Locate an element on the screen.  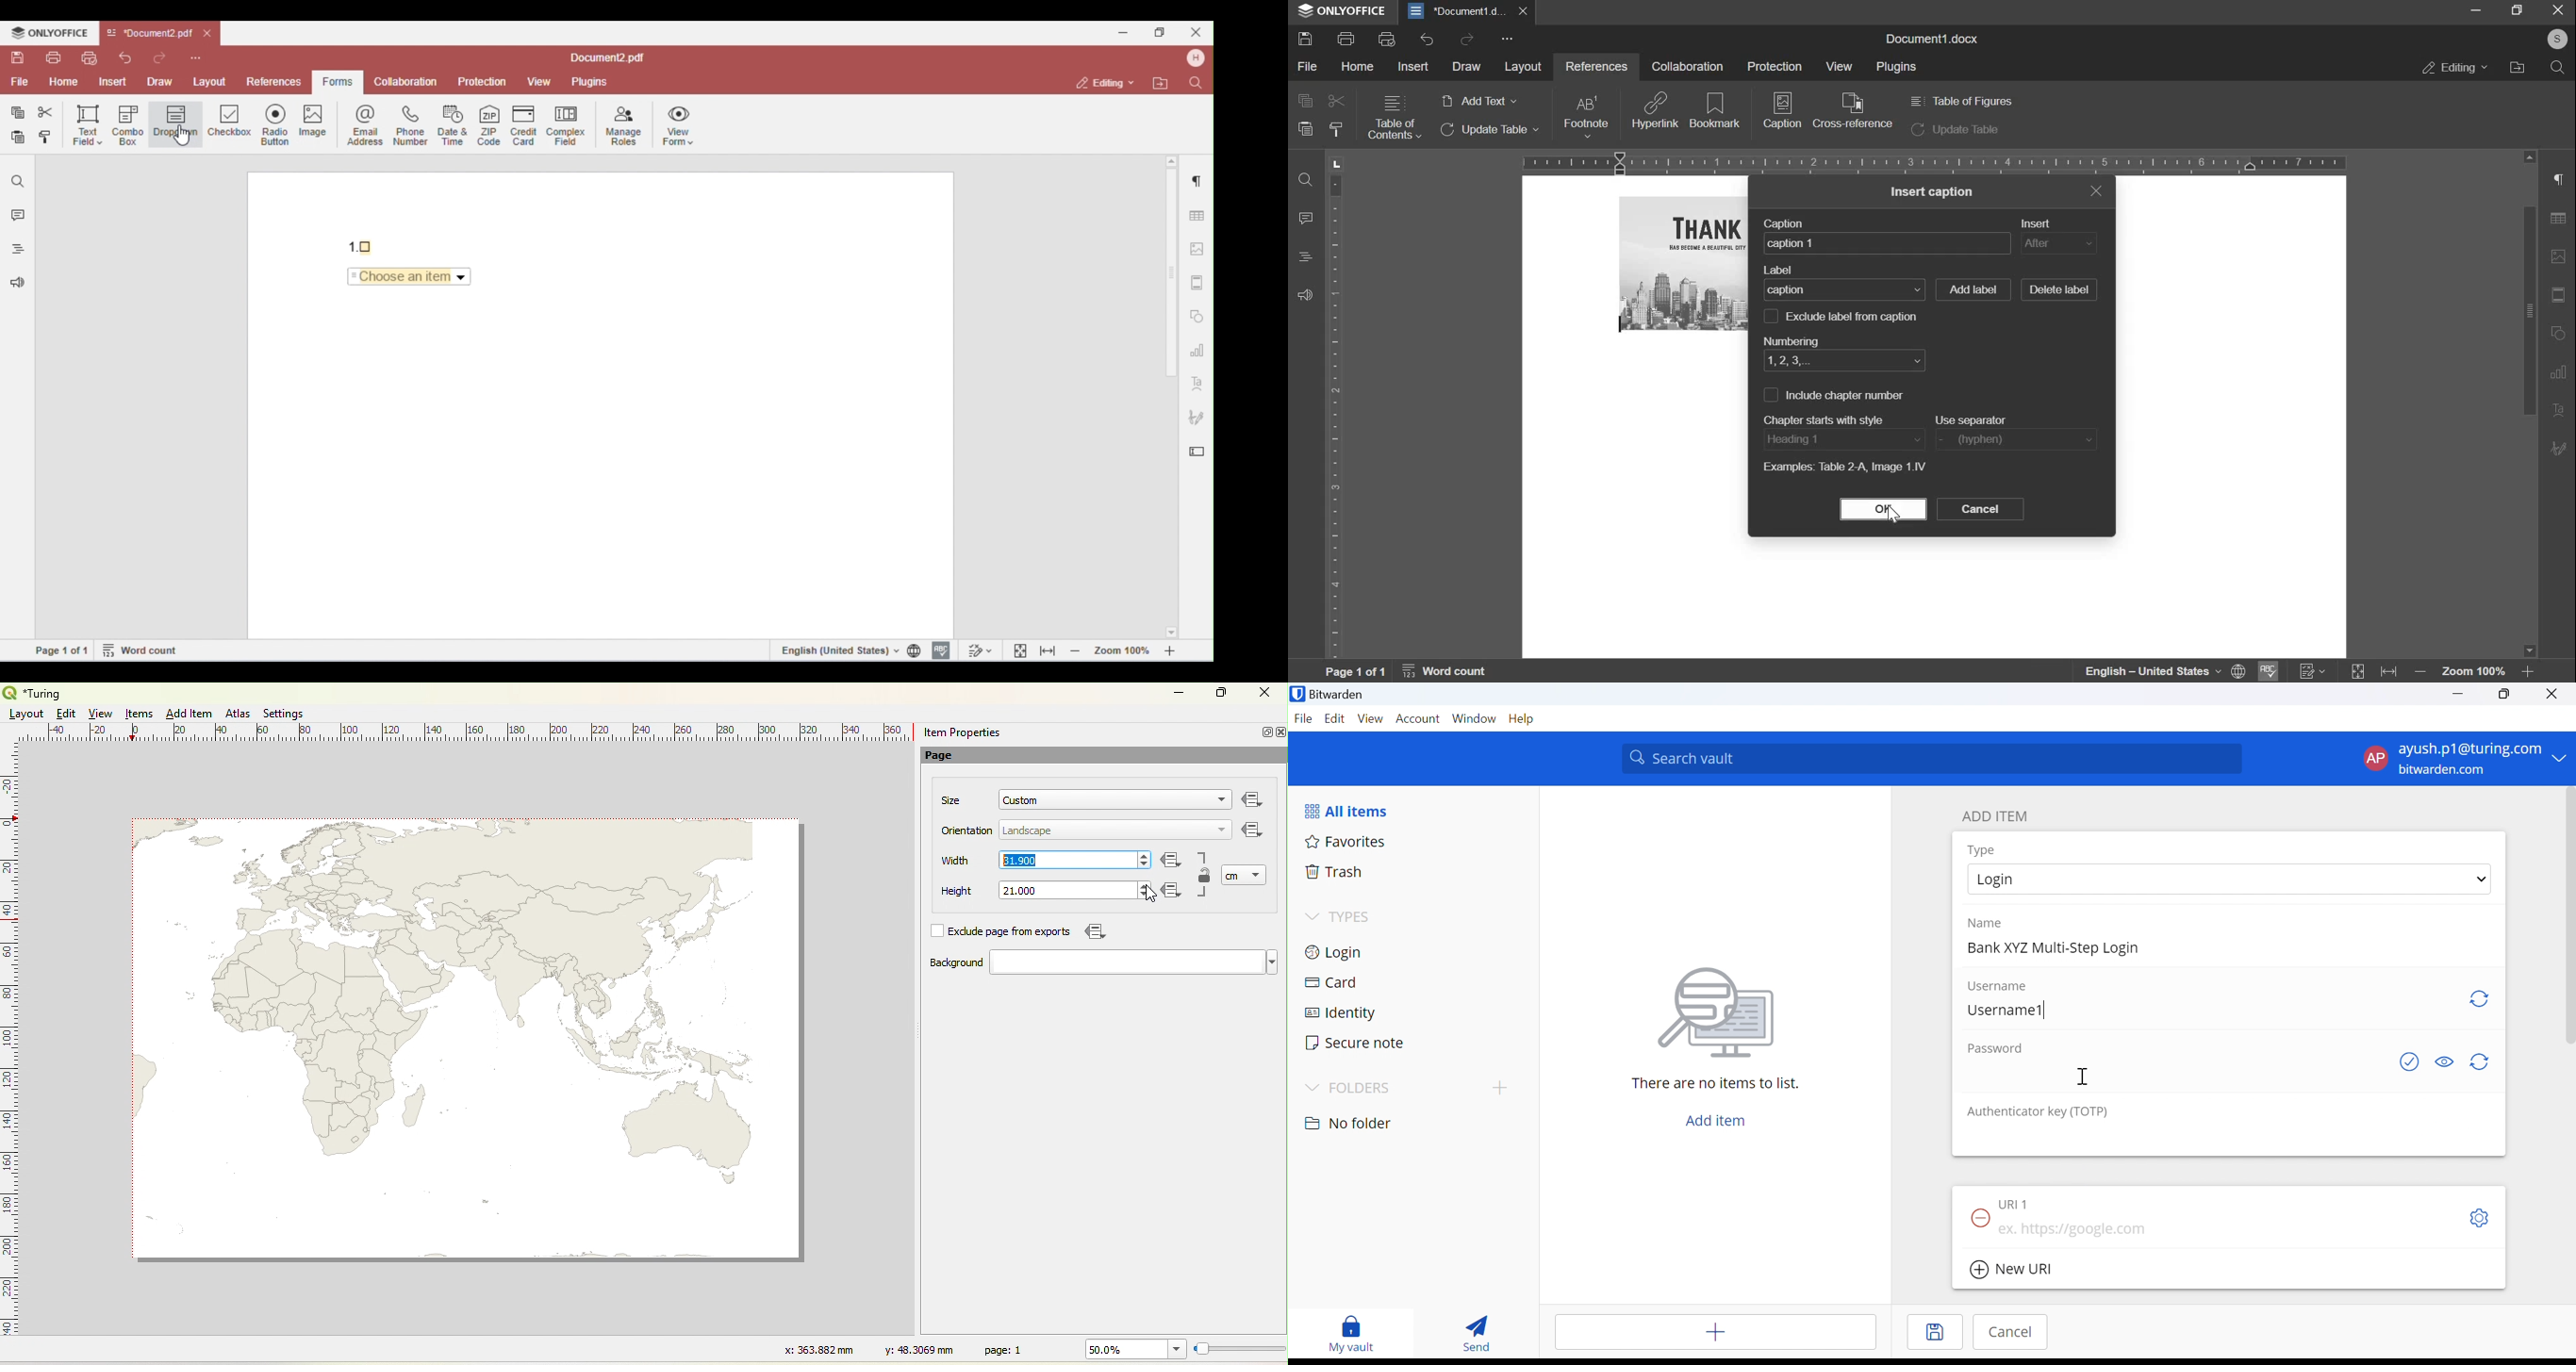
exclude label from caption is located at coordinates (1771, 315).